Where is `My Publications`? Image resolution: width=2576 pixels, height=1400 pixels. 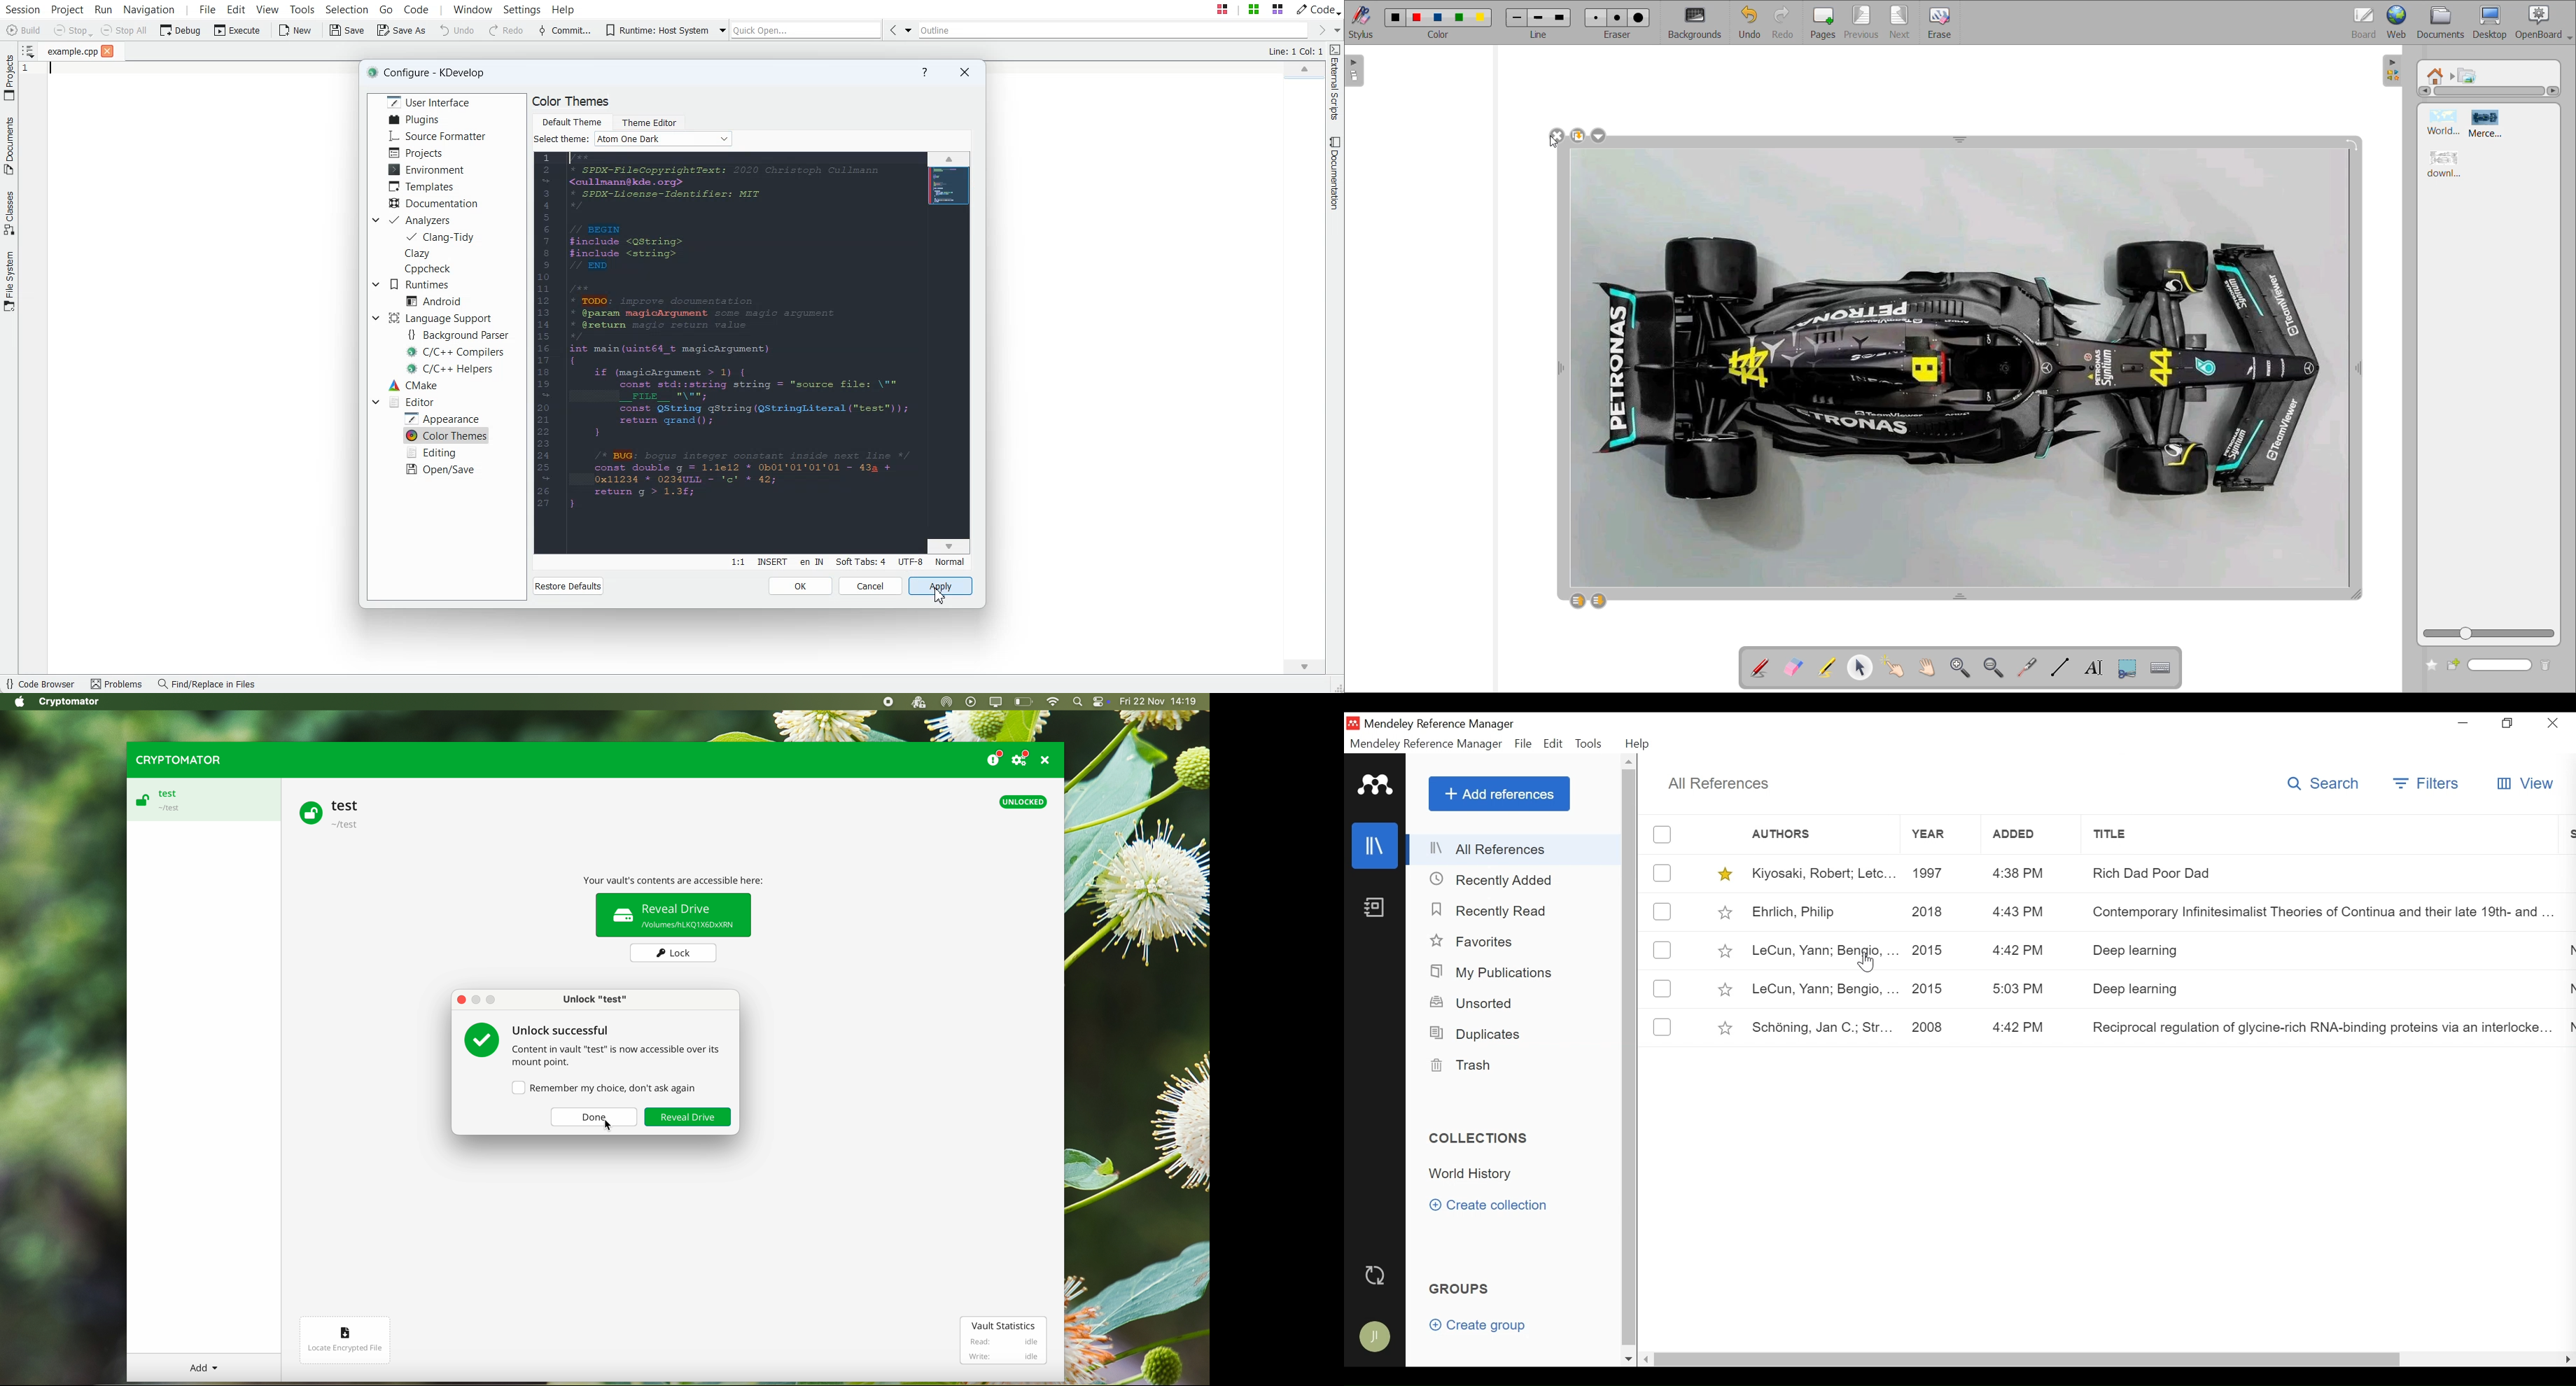
My Publications is located at coordinates (1495, 973).